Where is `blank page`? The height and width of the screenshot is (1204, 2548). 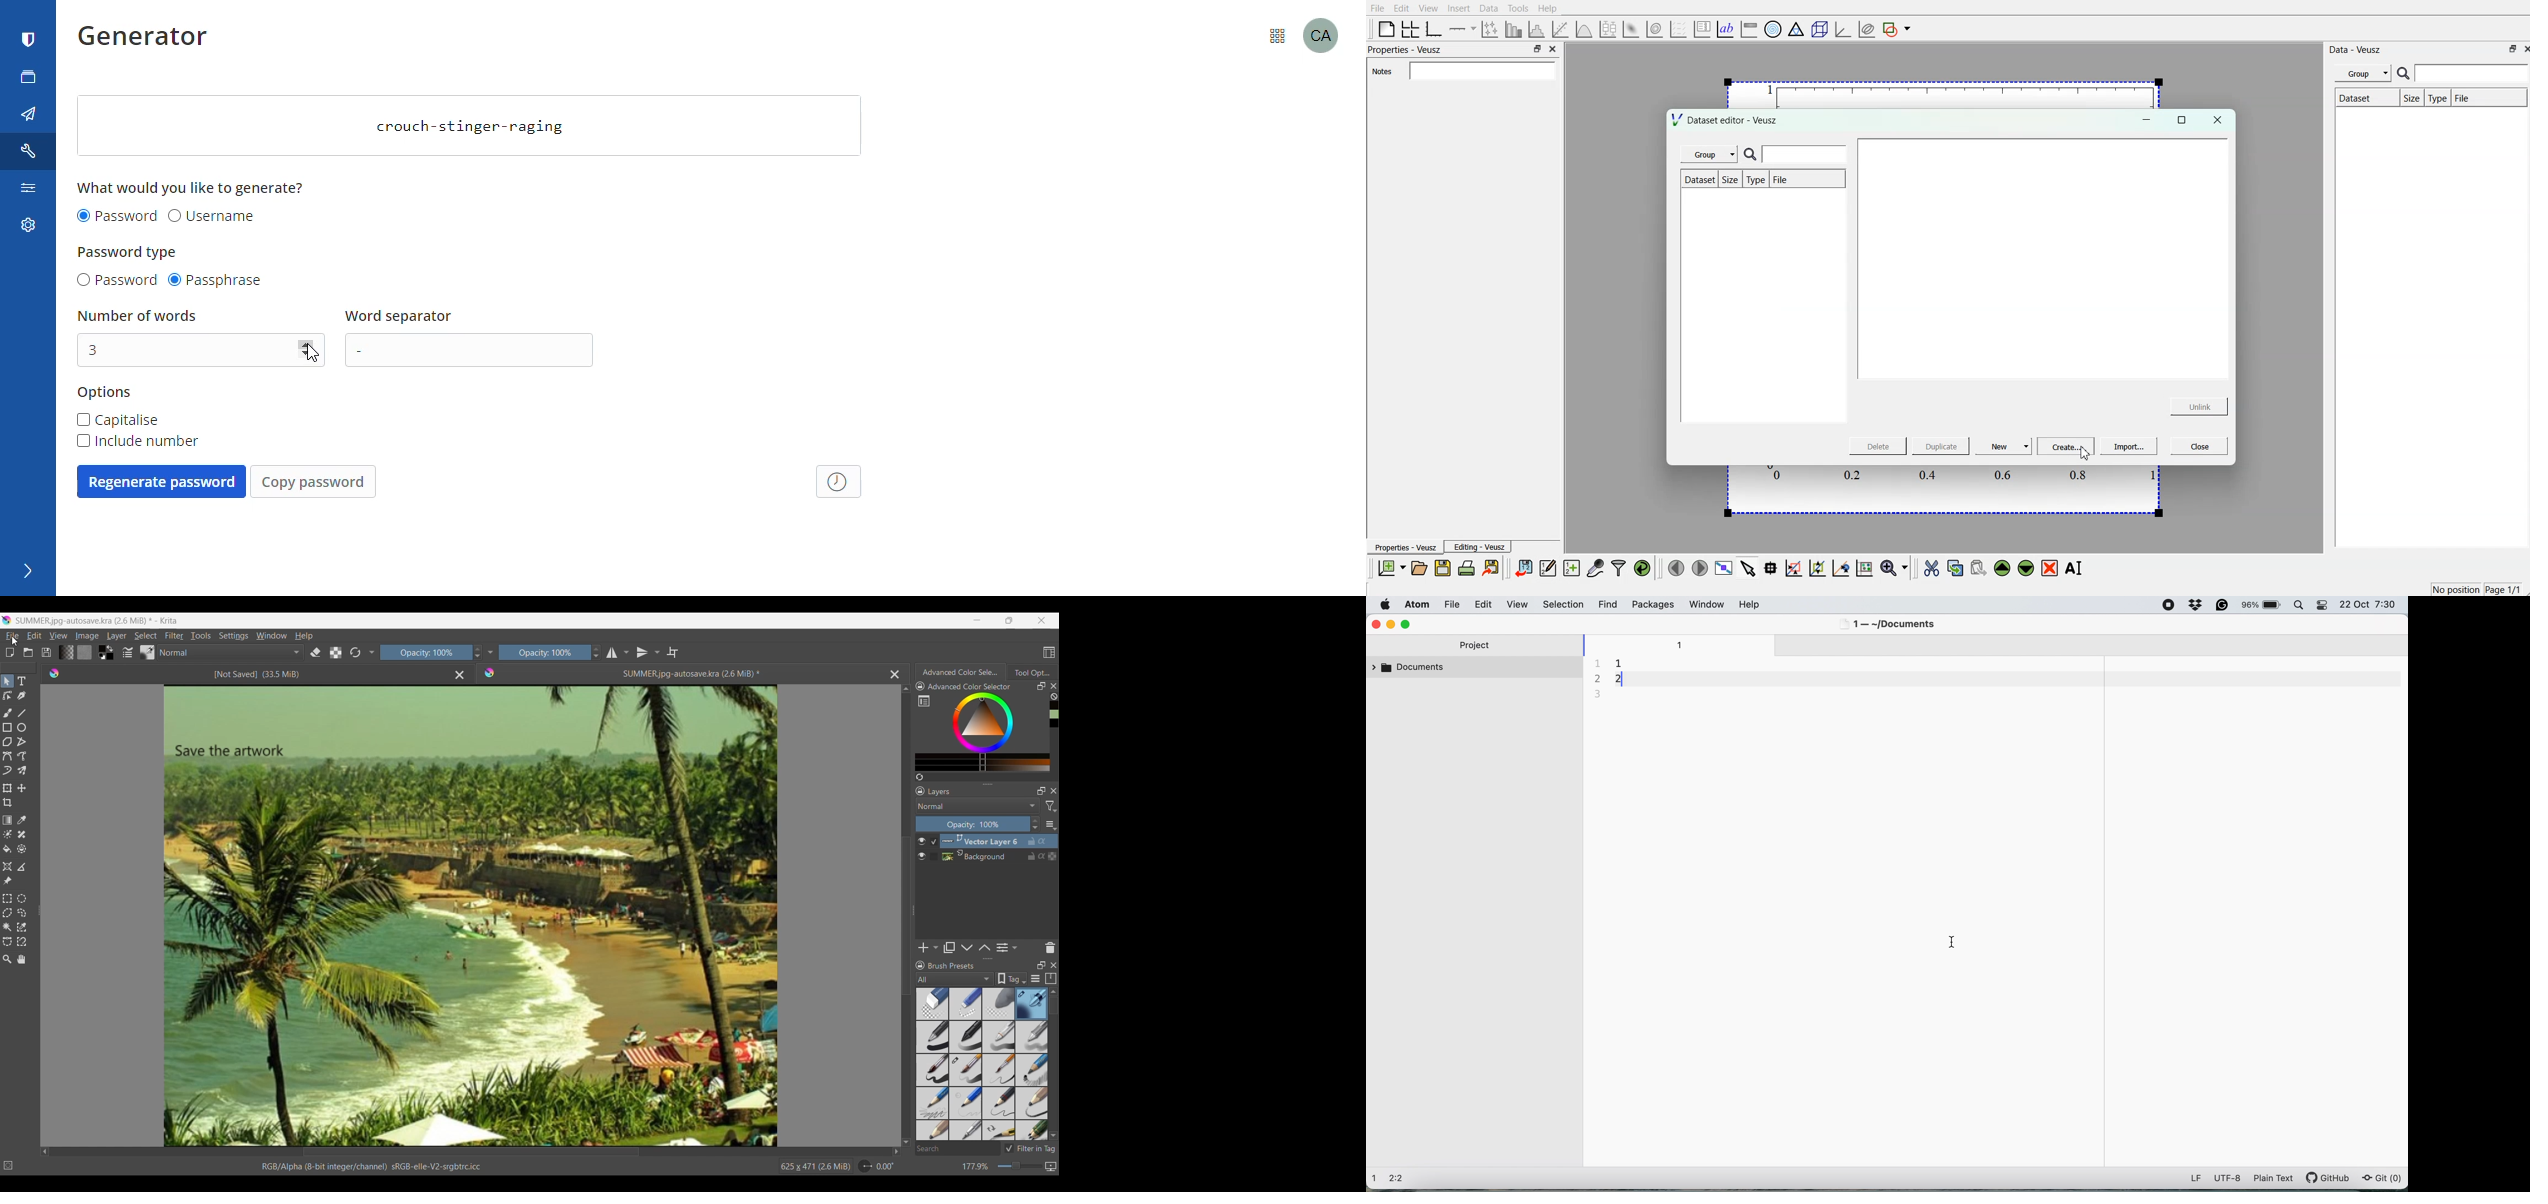 blank page is located at coordinates (1384, 29).